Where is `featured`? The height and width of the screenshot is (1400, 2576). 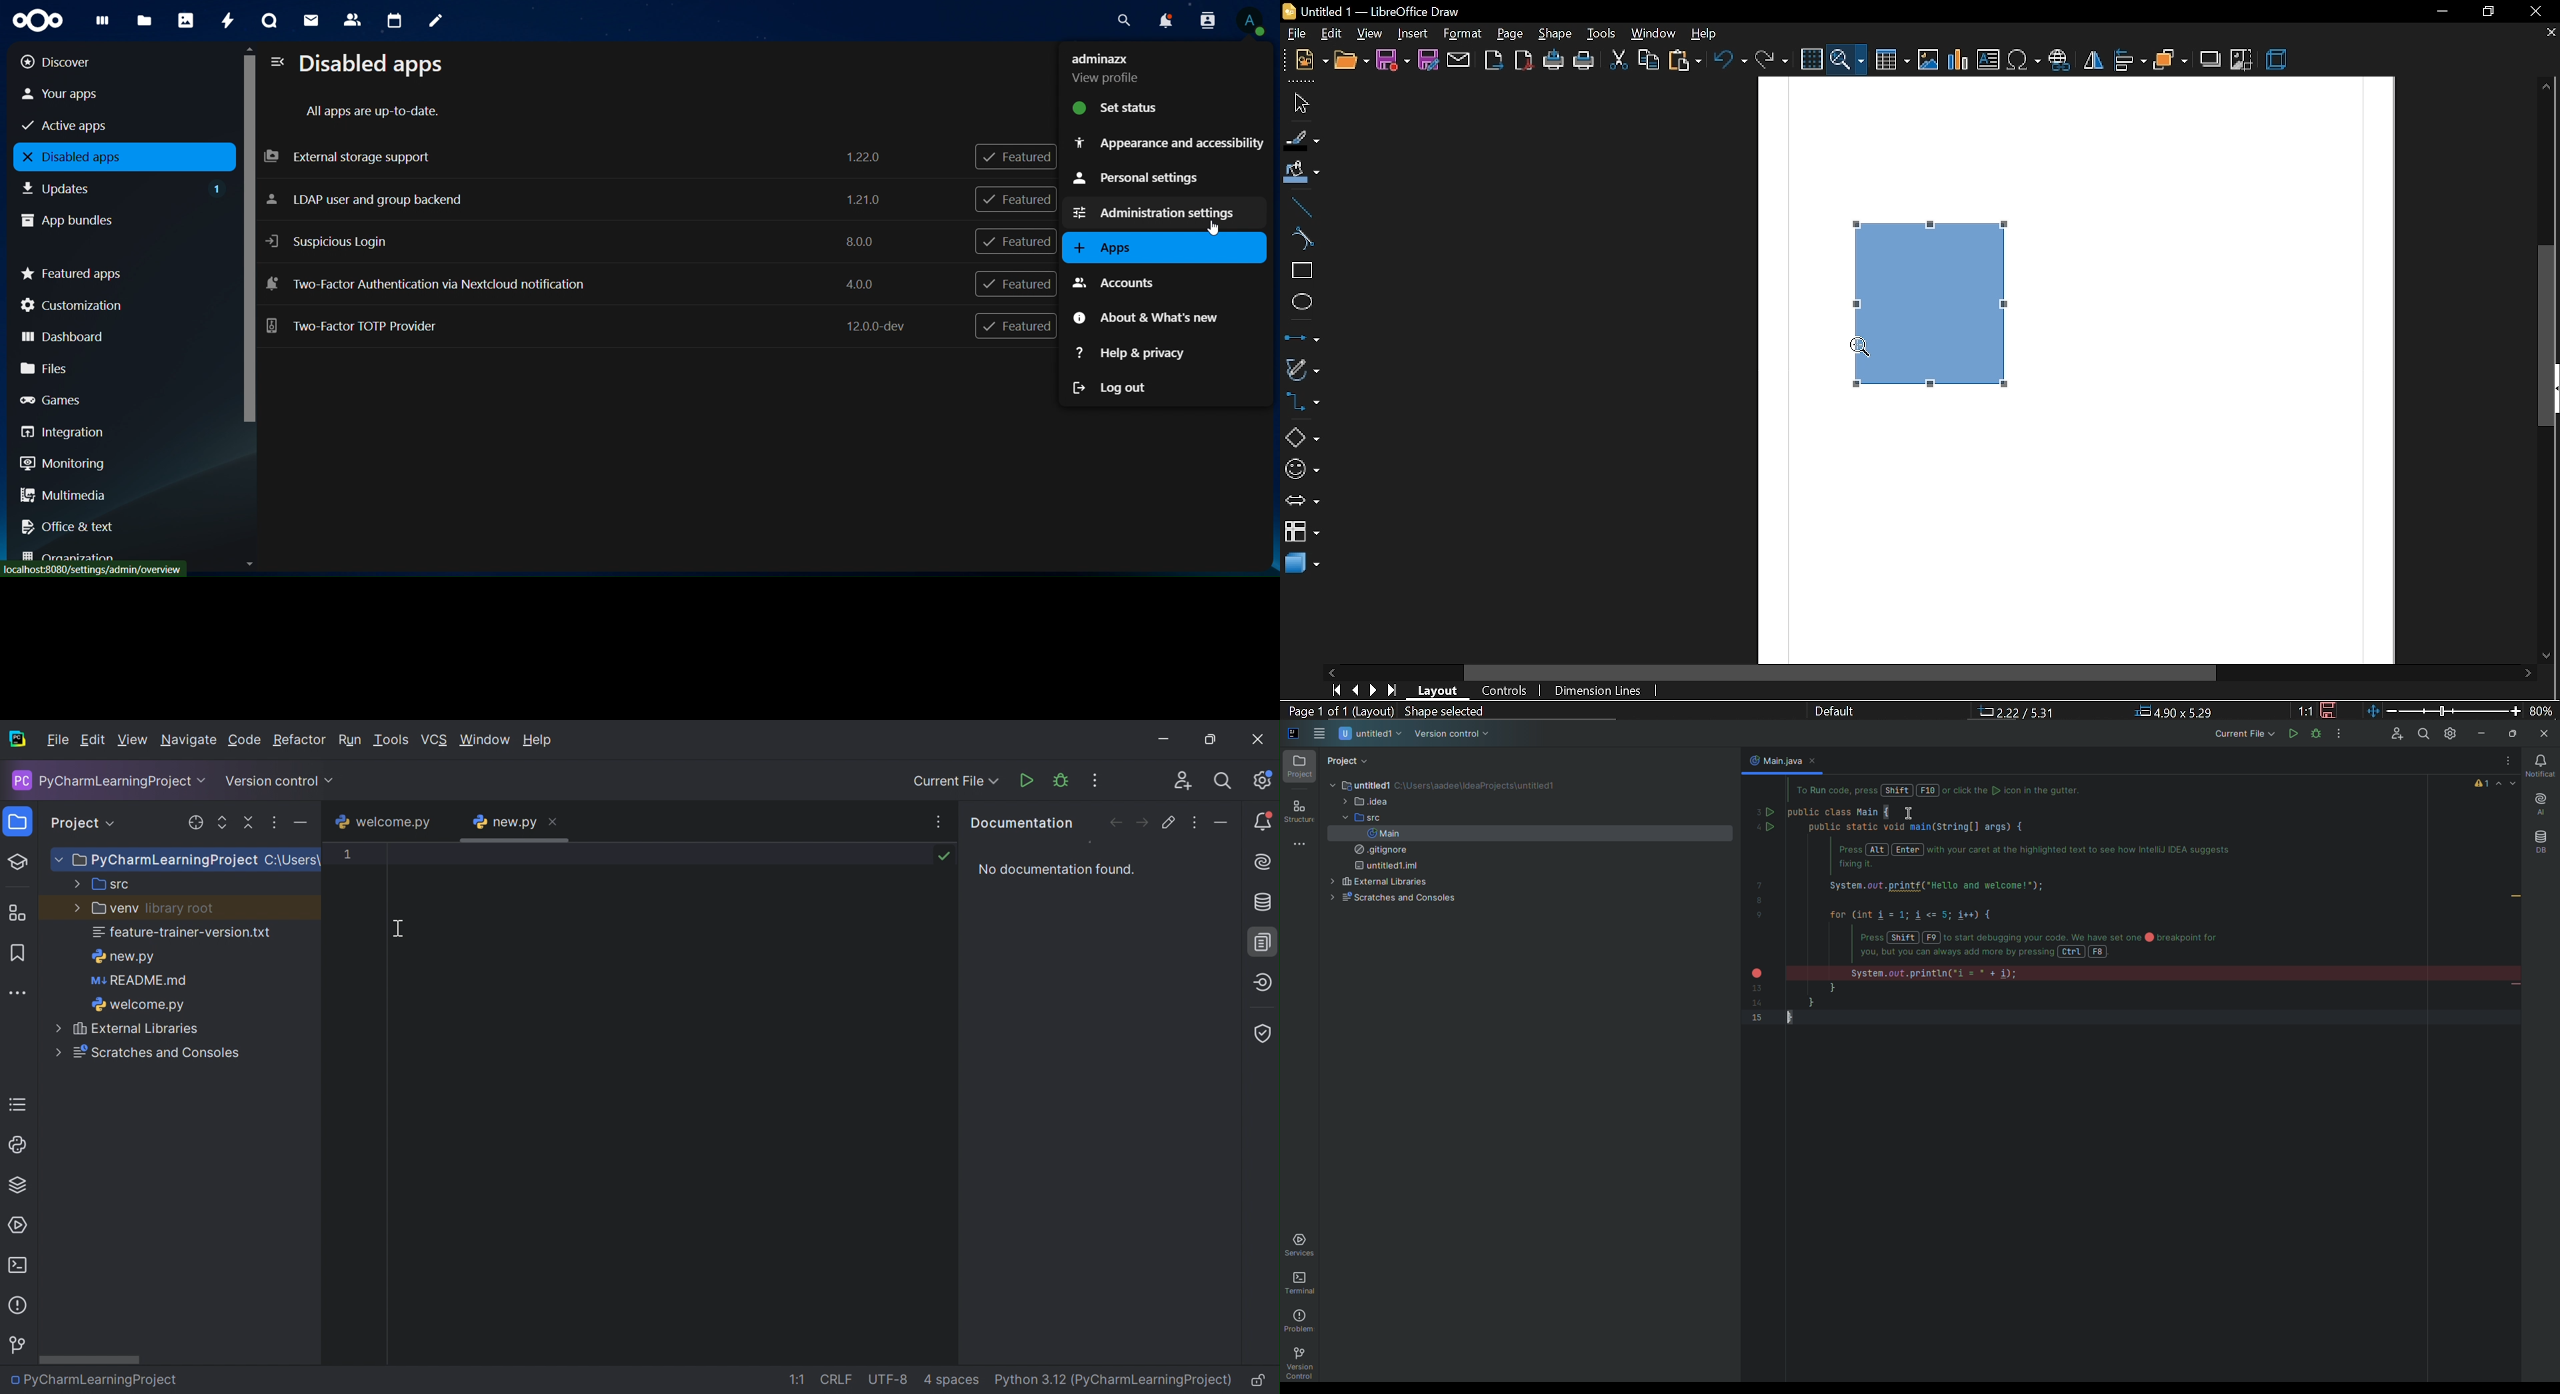 featured is located at coordinates (1018, 242).